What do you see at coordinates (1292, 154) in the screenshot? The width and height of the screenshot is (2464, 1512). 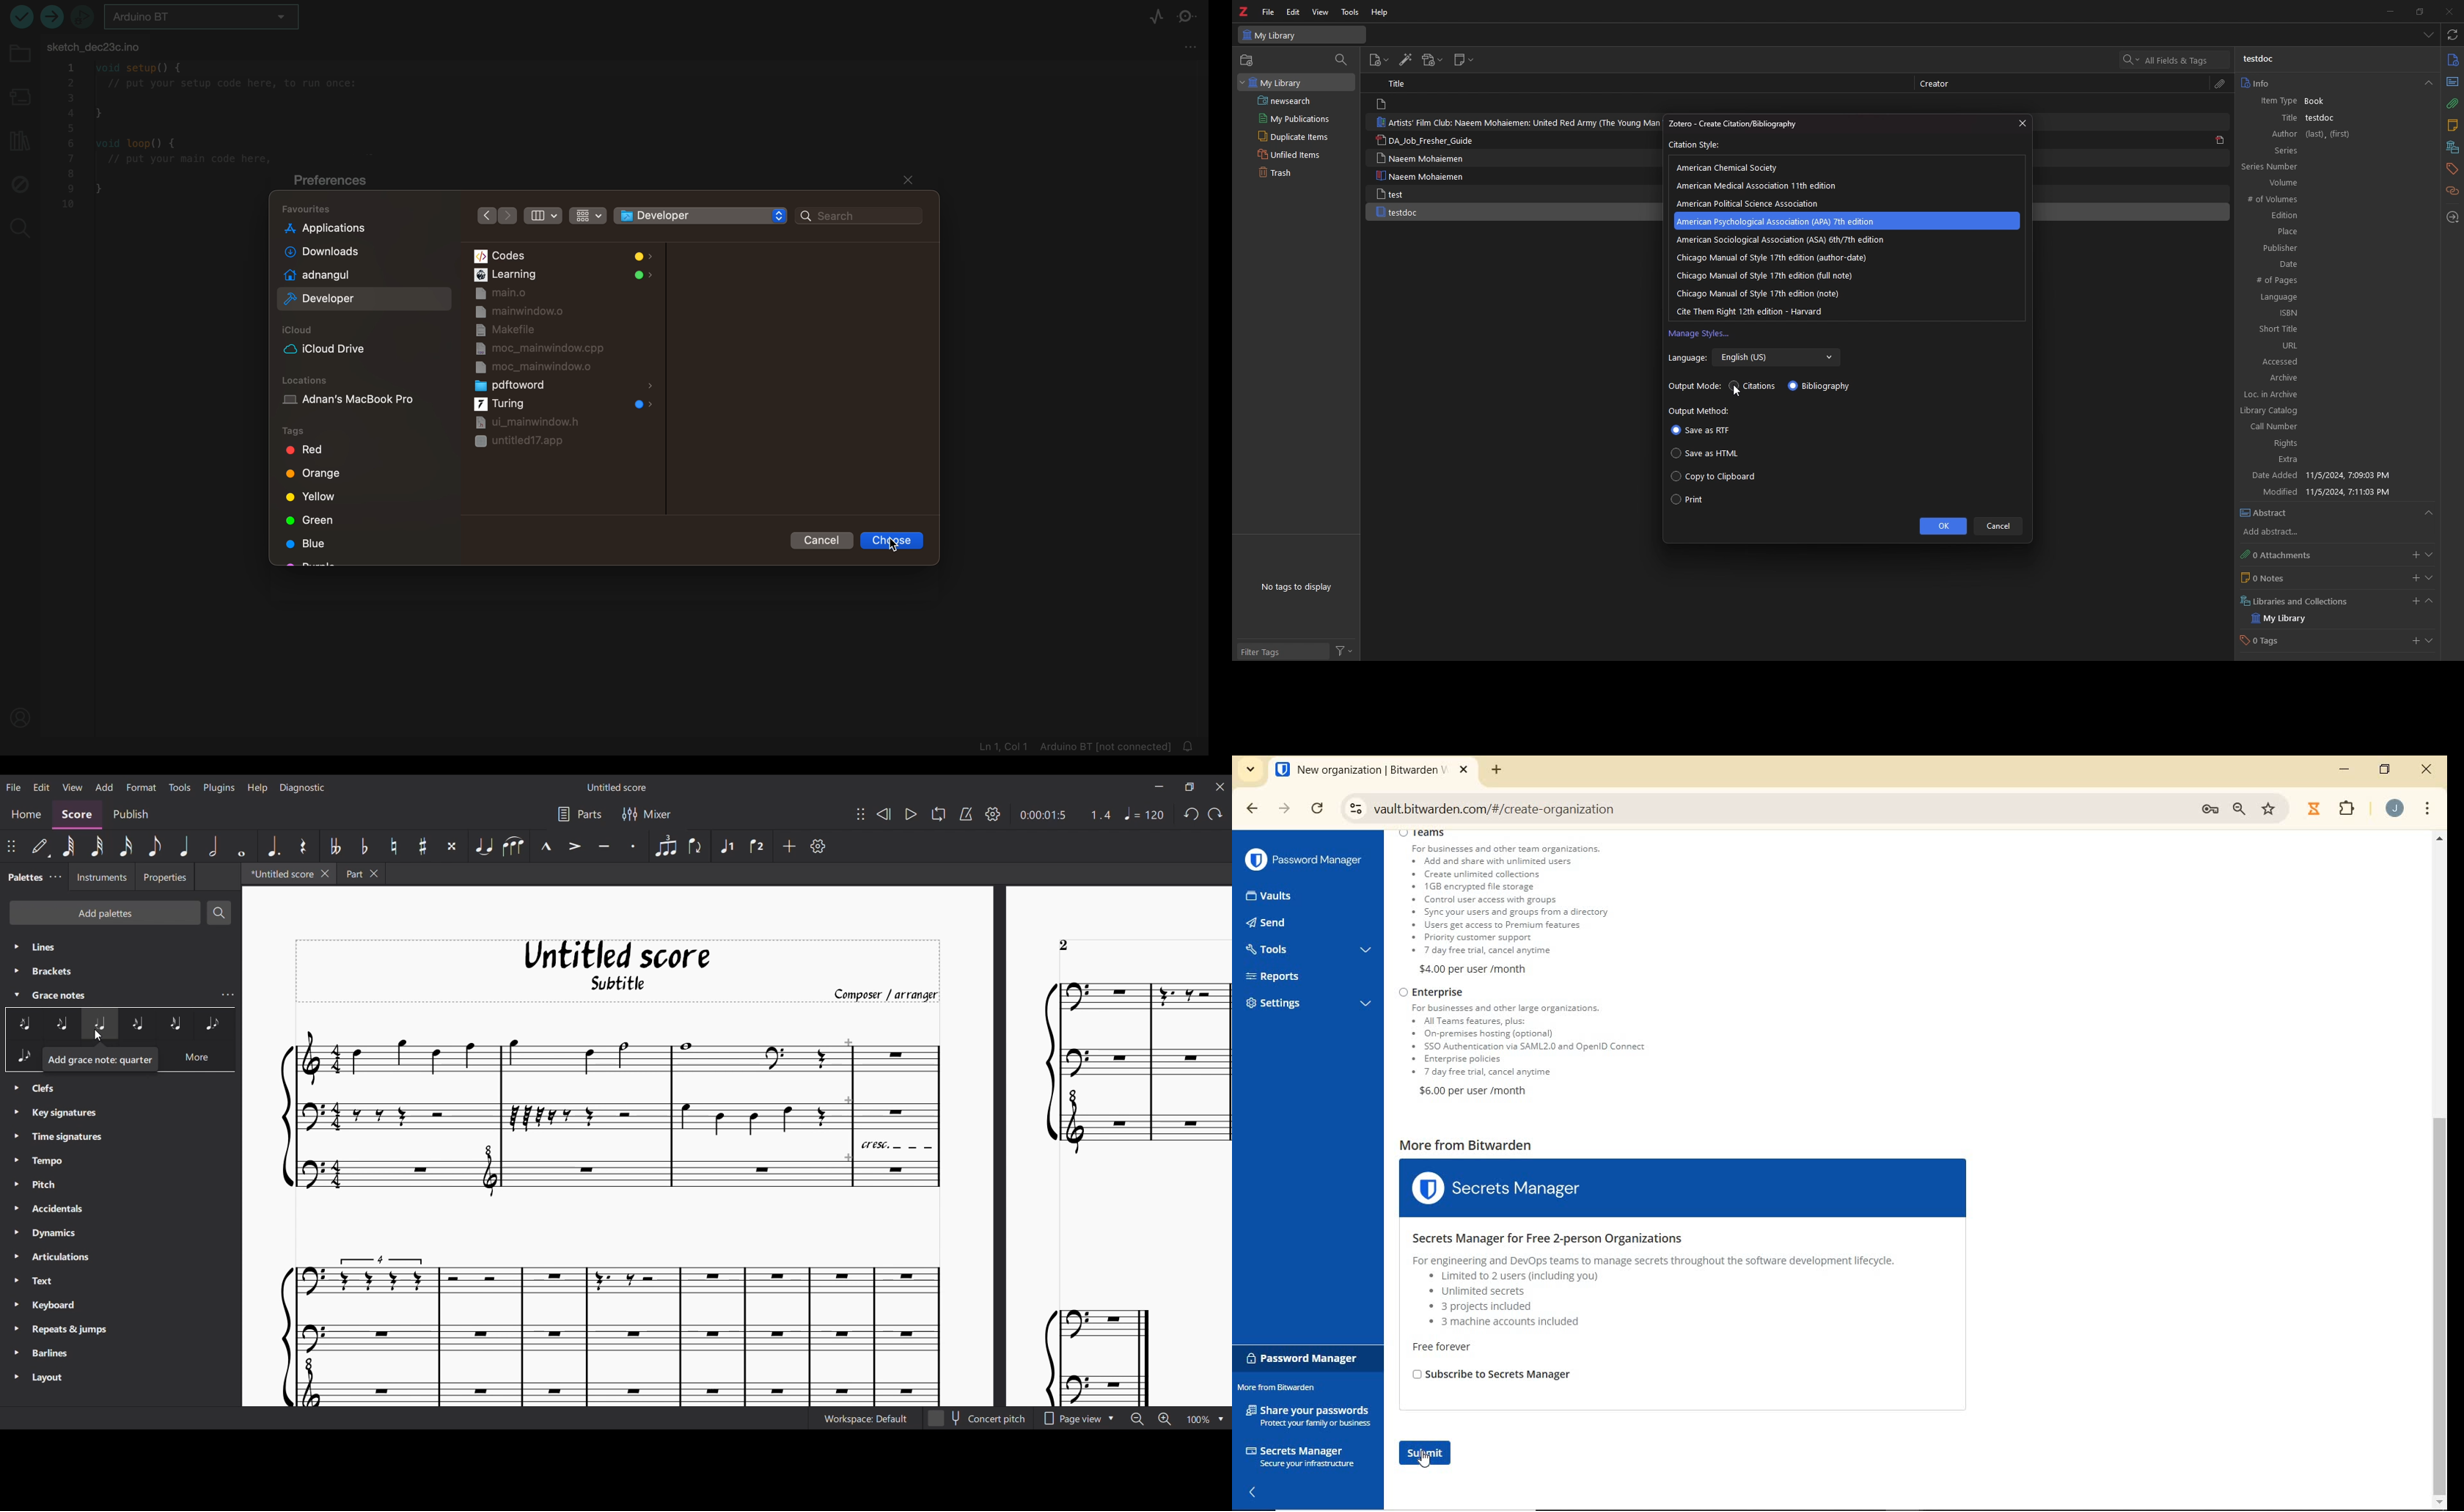 I see `unfiled items` at bounding box center [1292, 154].